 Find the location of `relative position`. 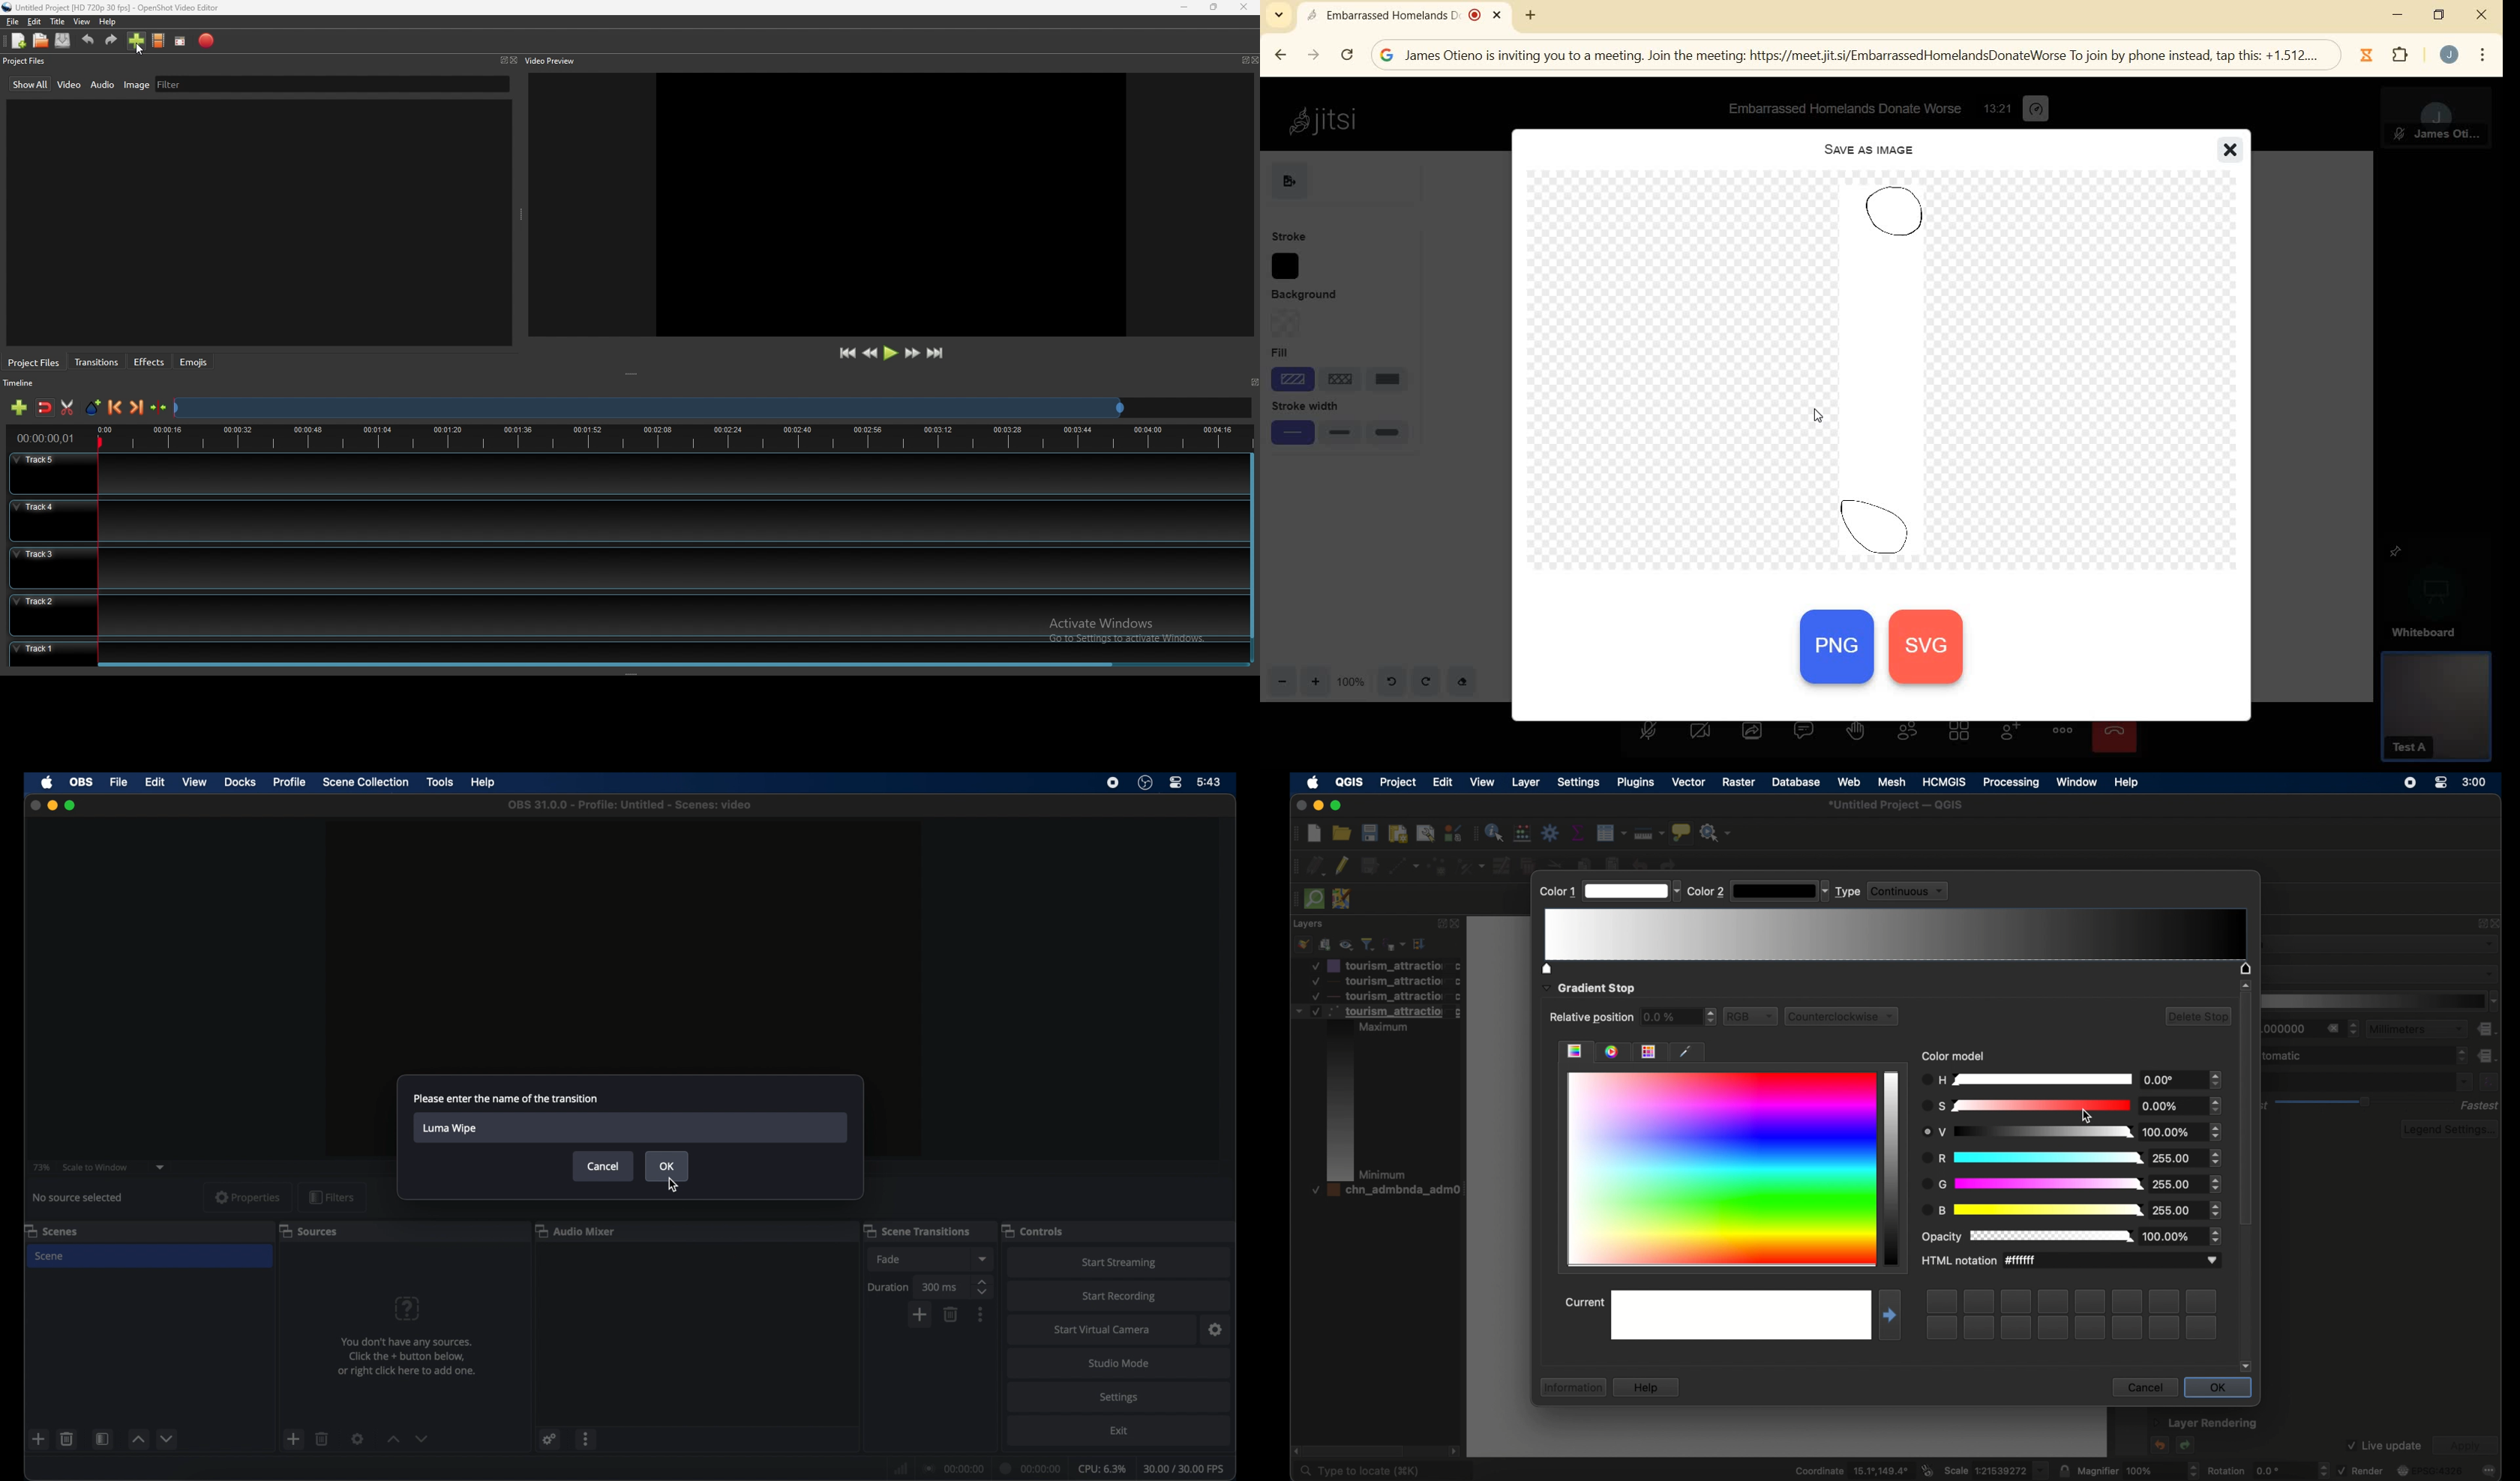

relative position is located at coordinates (1590, 1018).